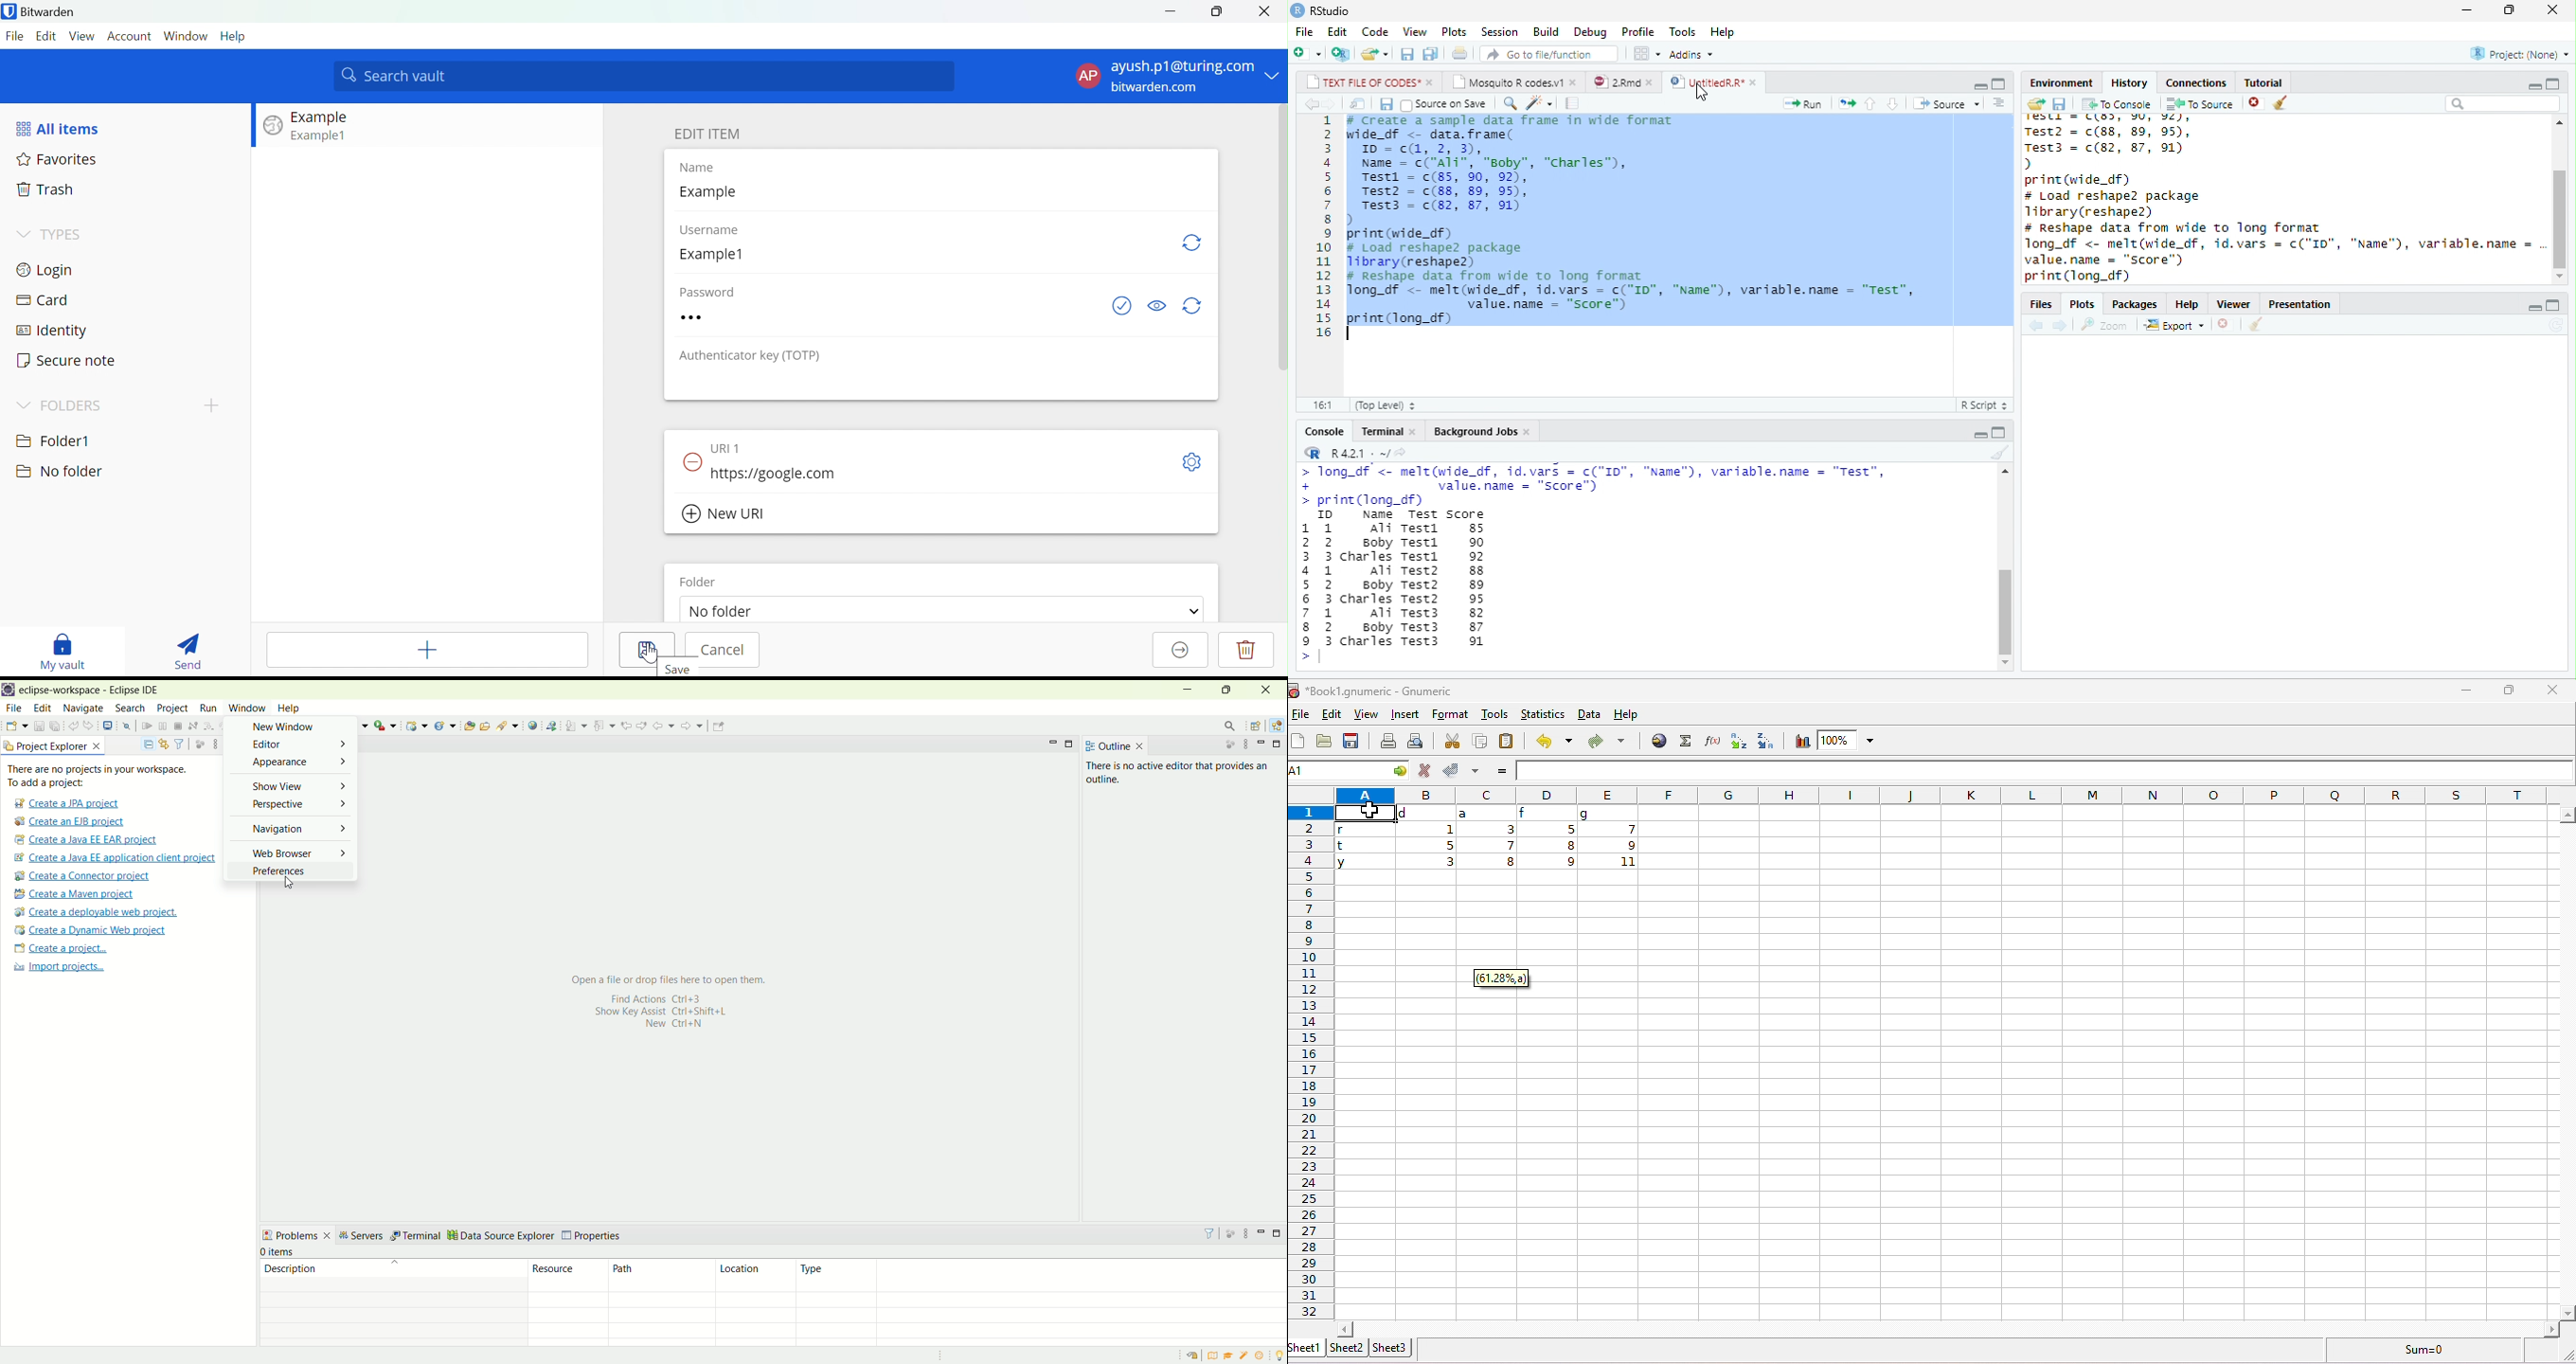 This screenshot has height=1372, width=2576. What do you see at coordinates (2283, 254) in the screenshot?
I see `# Reshape data from wide to long format long_df <- melt(wide_df, id.vars = c("I0", "Name"), variable.name =value. name = "score”)print (long_df)` at bounding box center [2283, 254].